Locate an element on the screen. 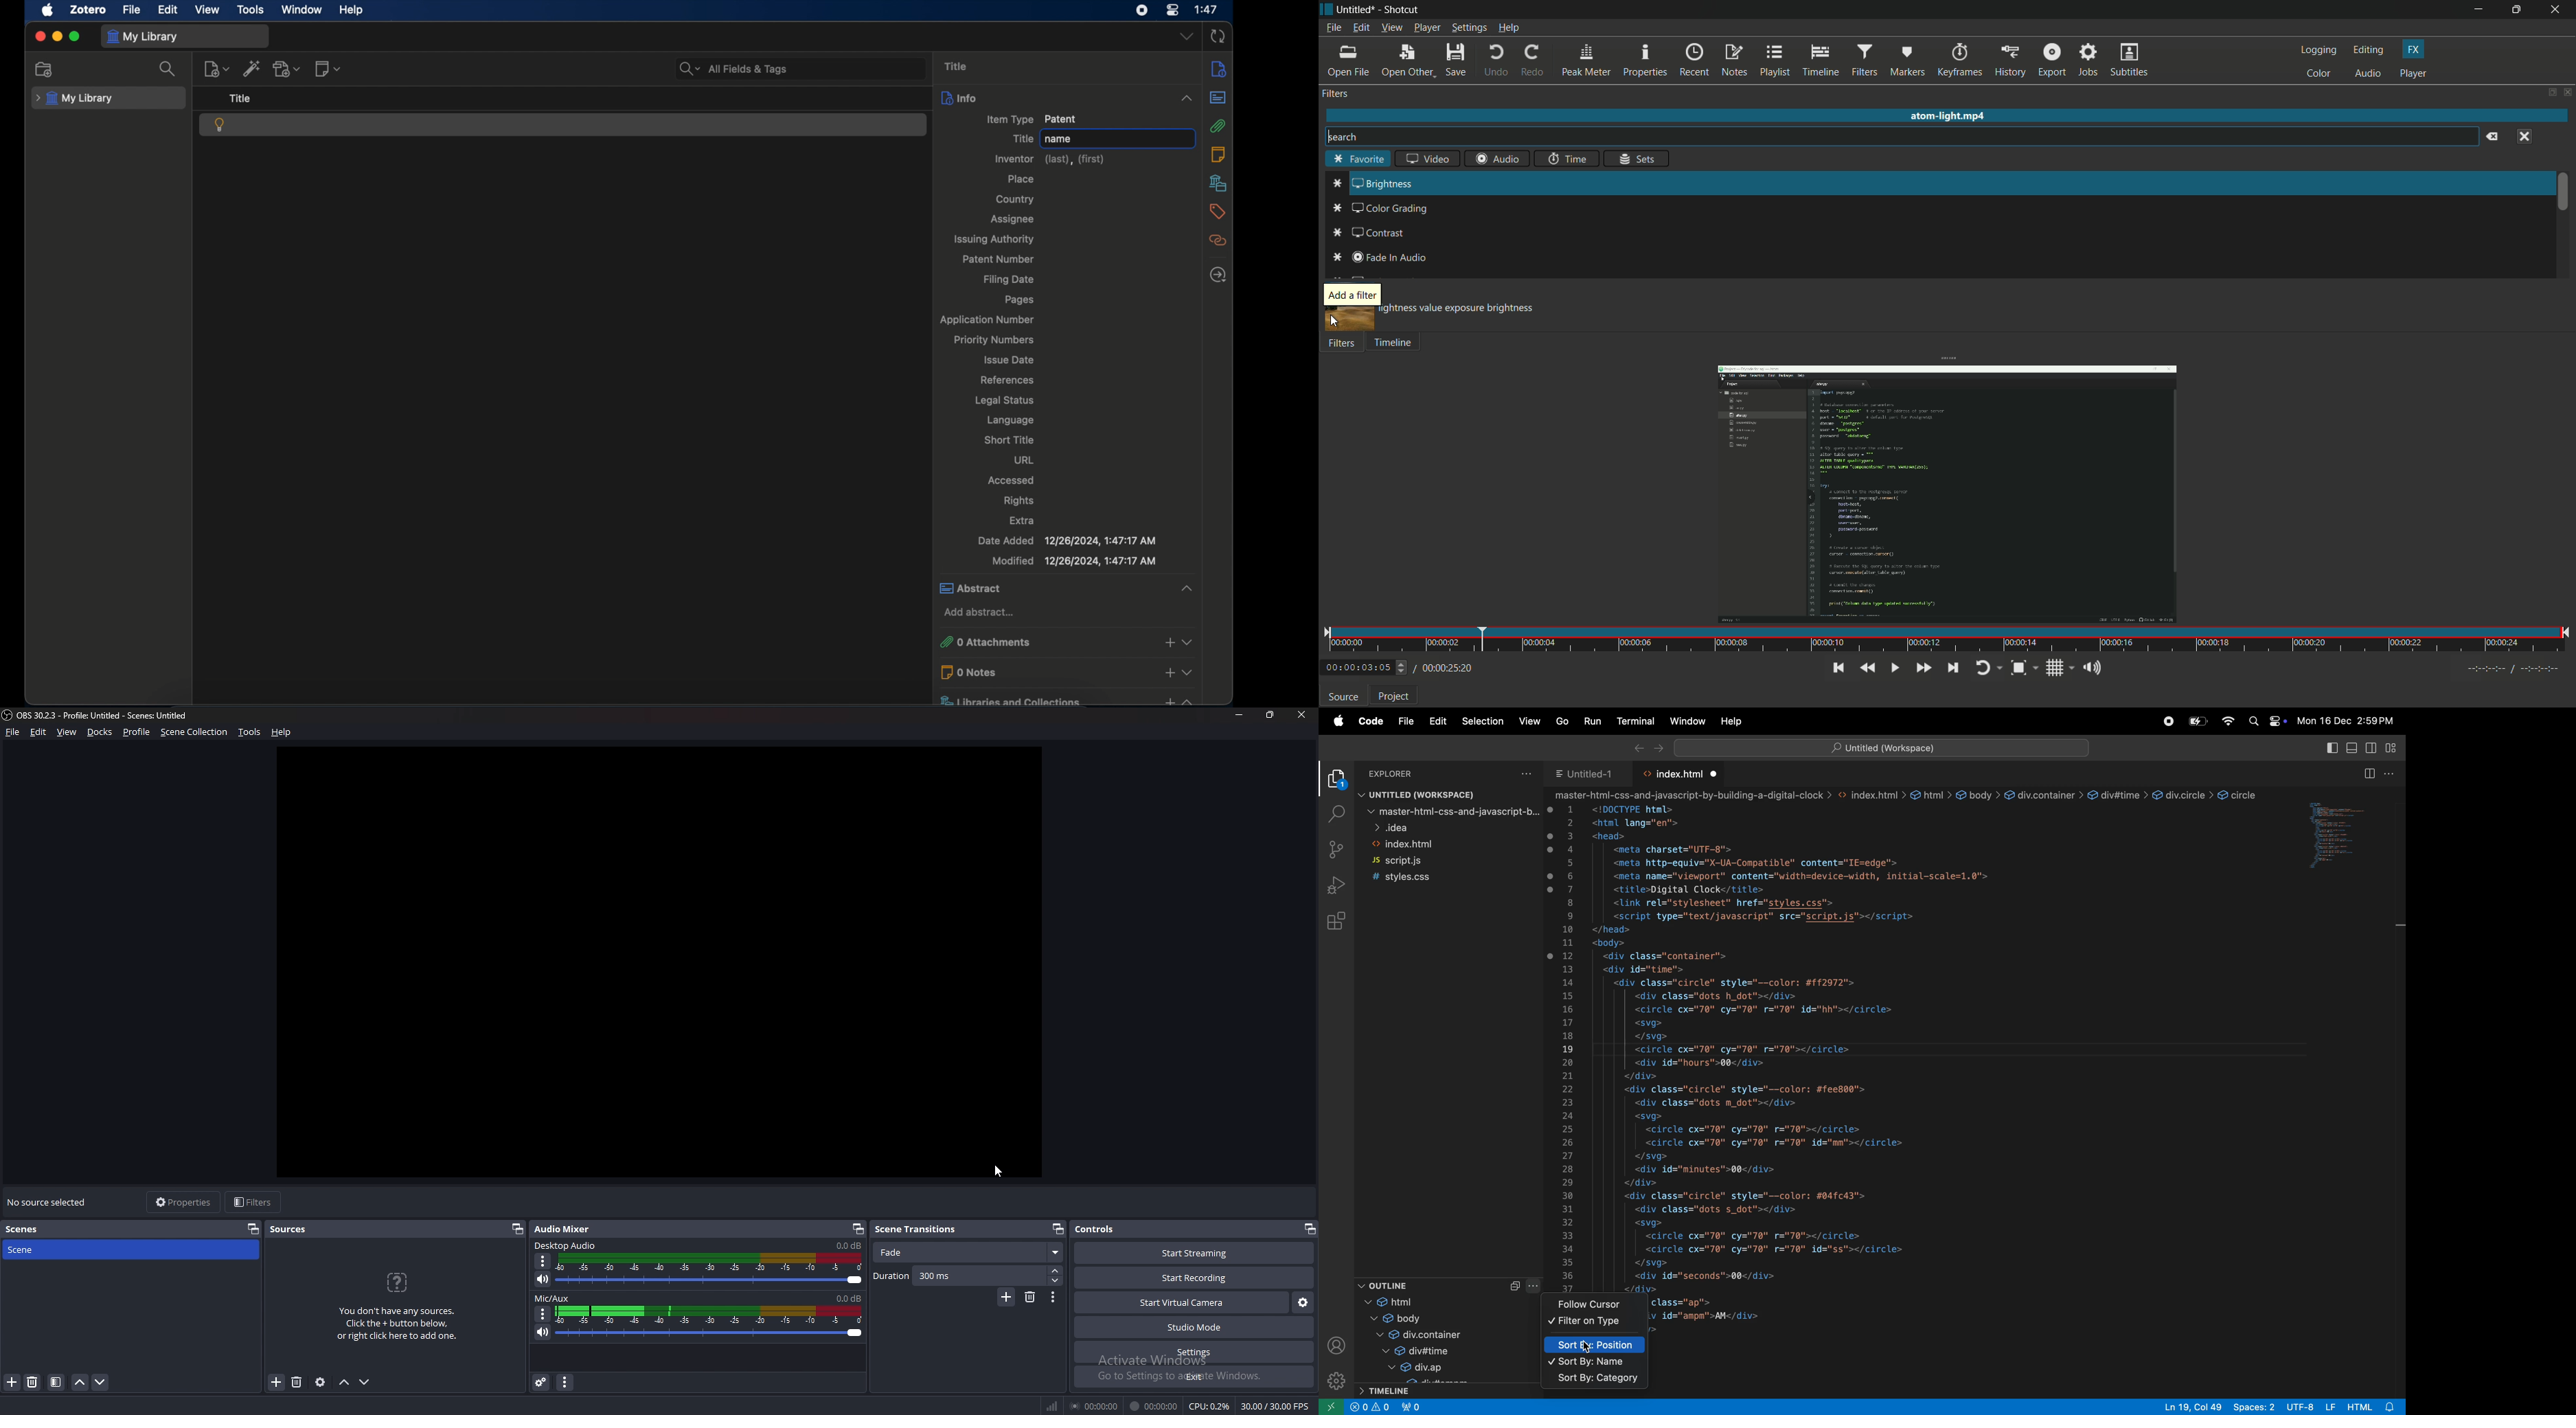  0 notes is located at coordinates (1041, 672).